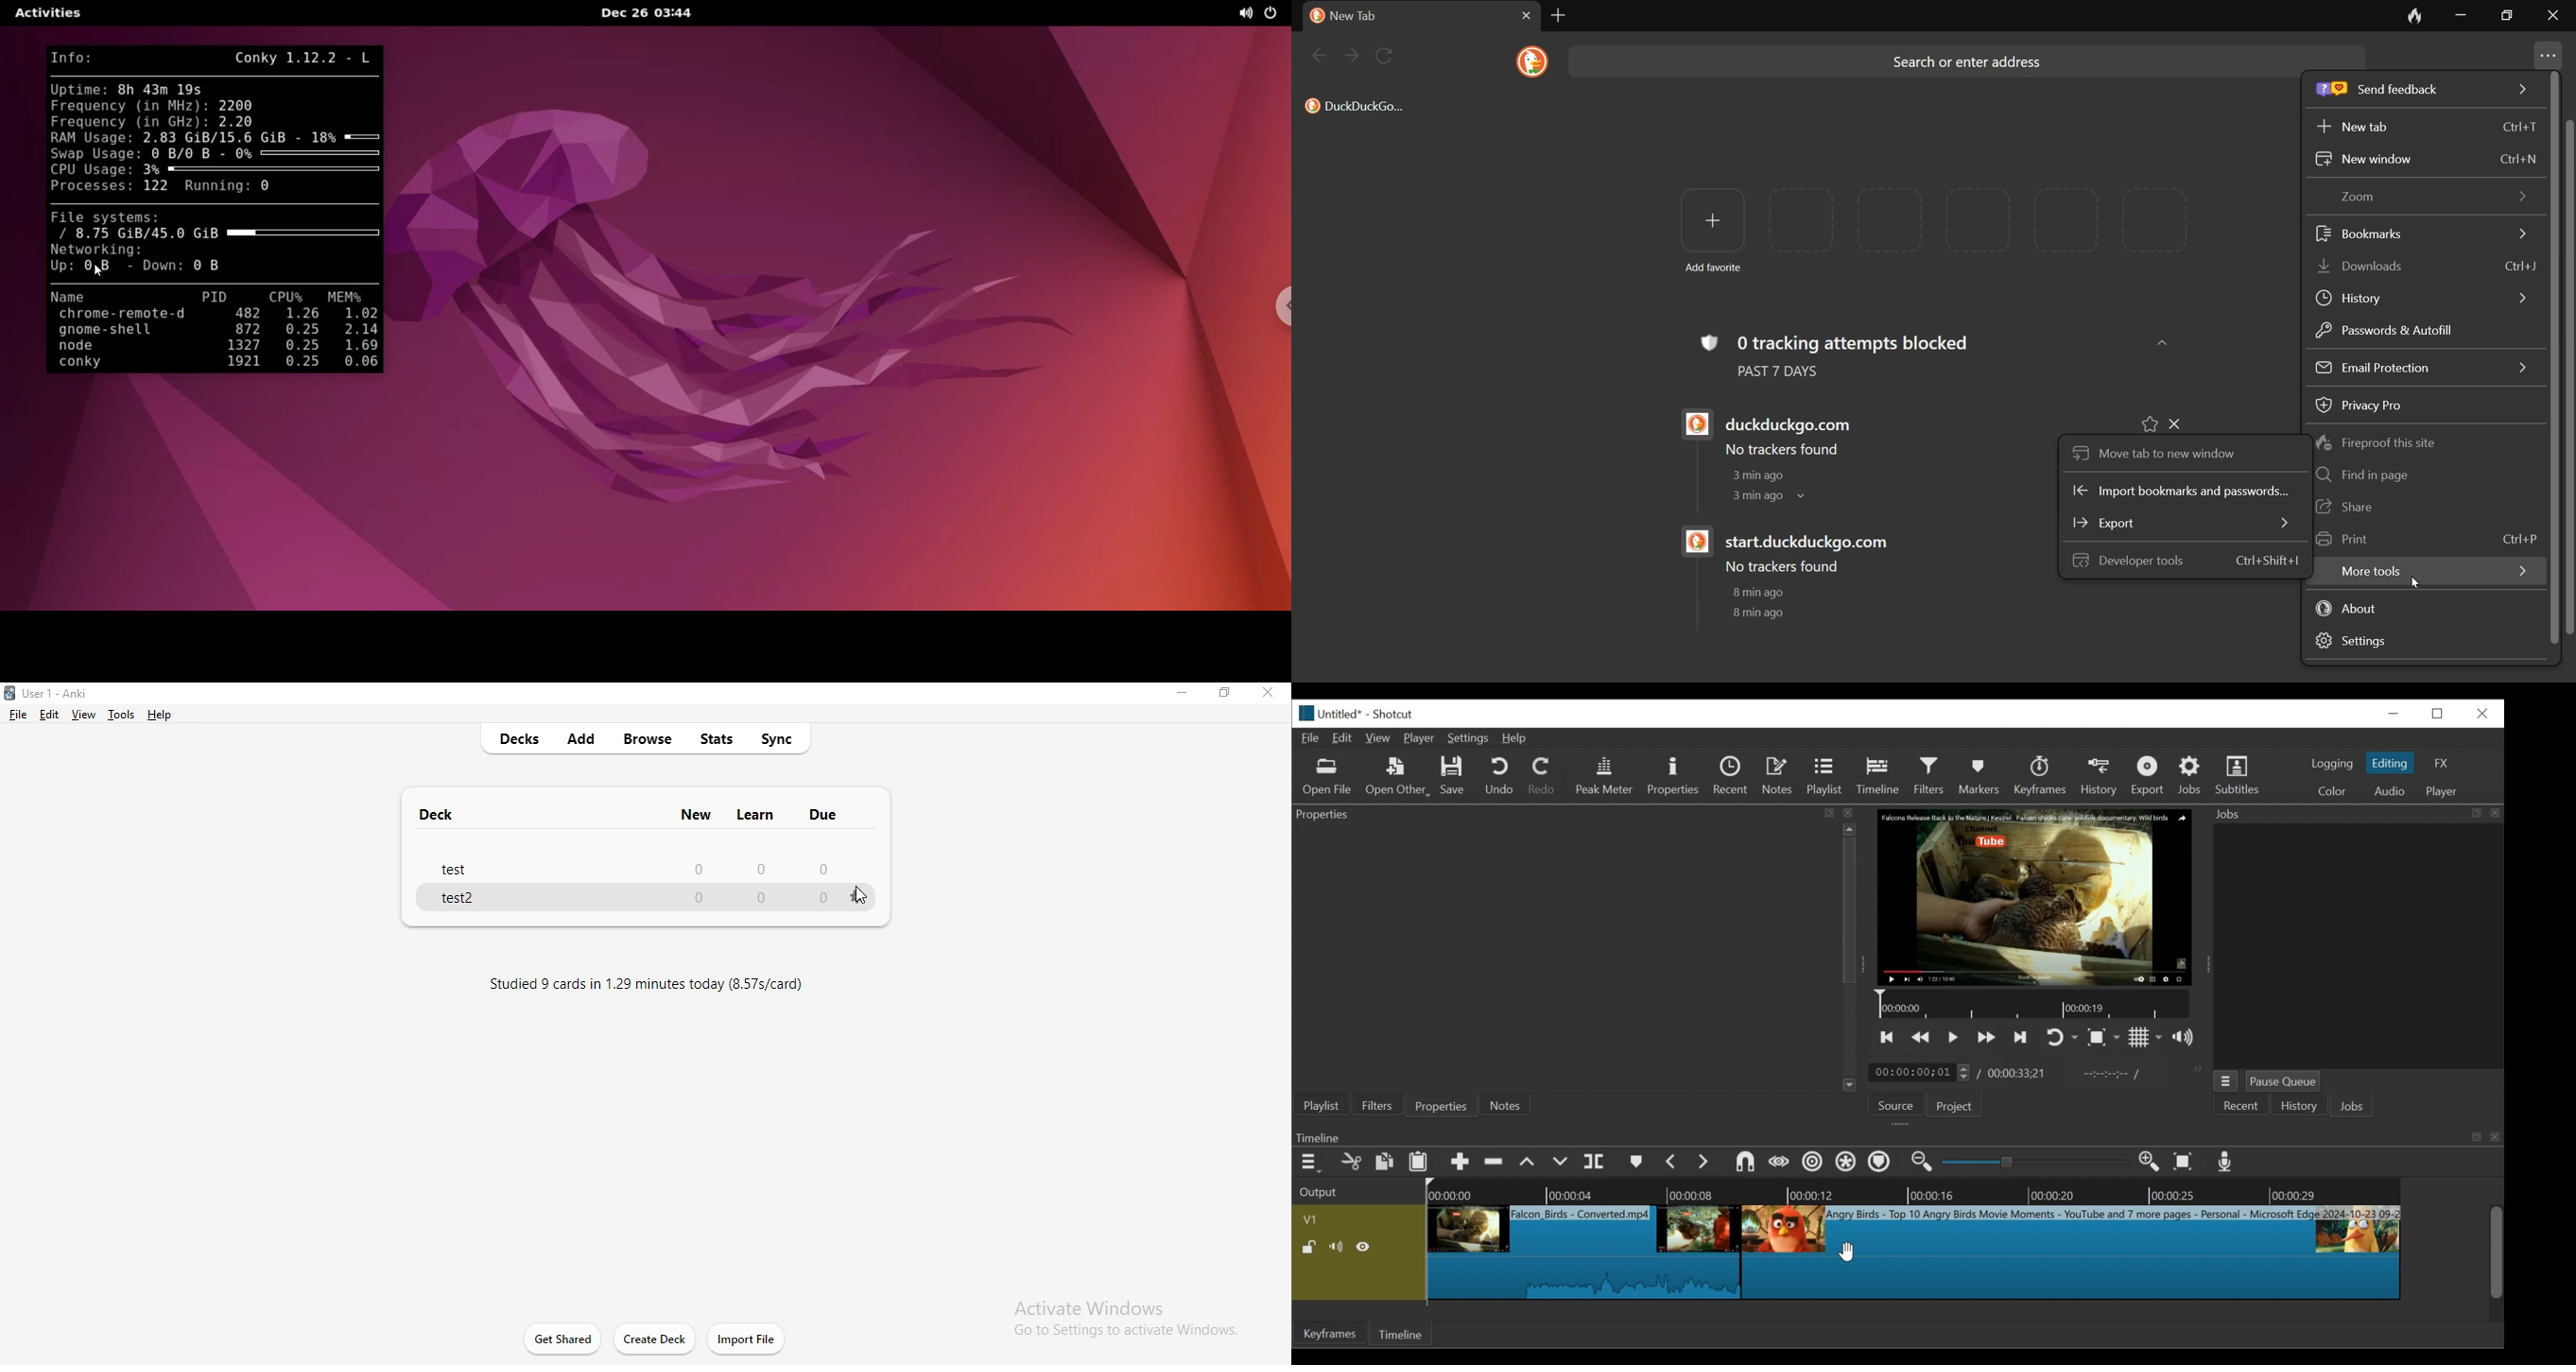 Image resolution: width=2576 pixels, height=1372 pixels. What do you see at coordinates (2146, 1038) in the screenshot?
I see `Toggle display grid on player` at bounding box center [2146, 1038].